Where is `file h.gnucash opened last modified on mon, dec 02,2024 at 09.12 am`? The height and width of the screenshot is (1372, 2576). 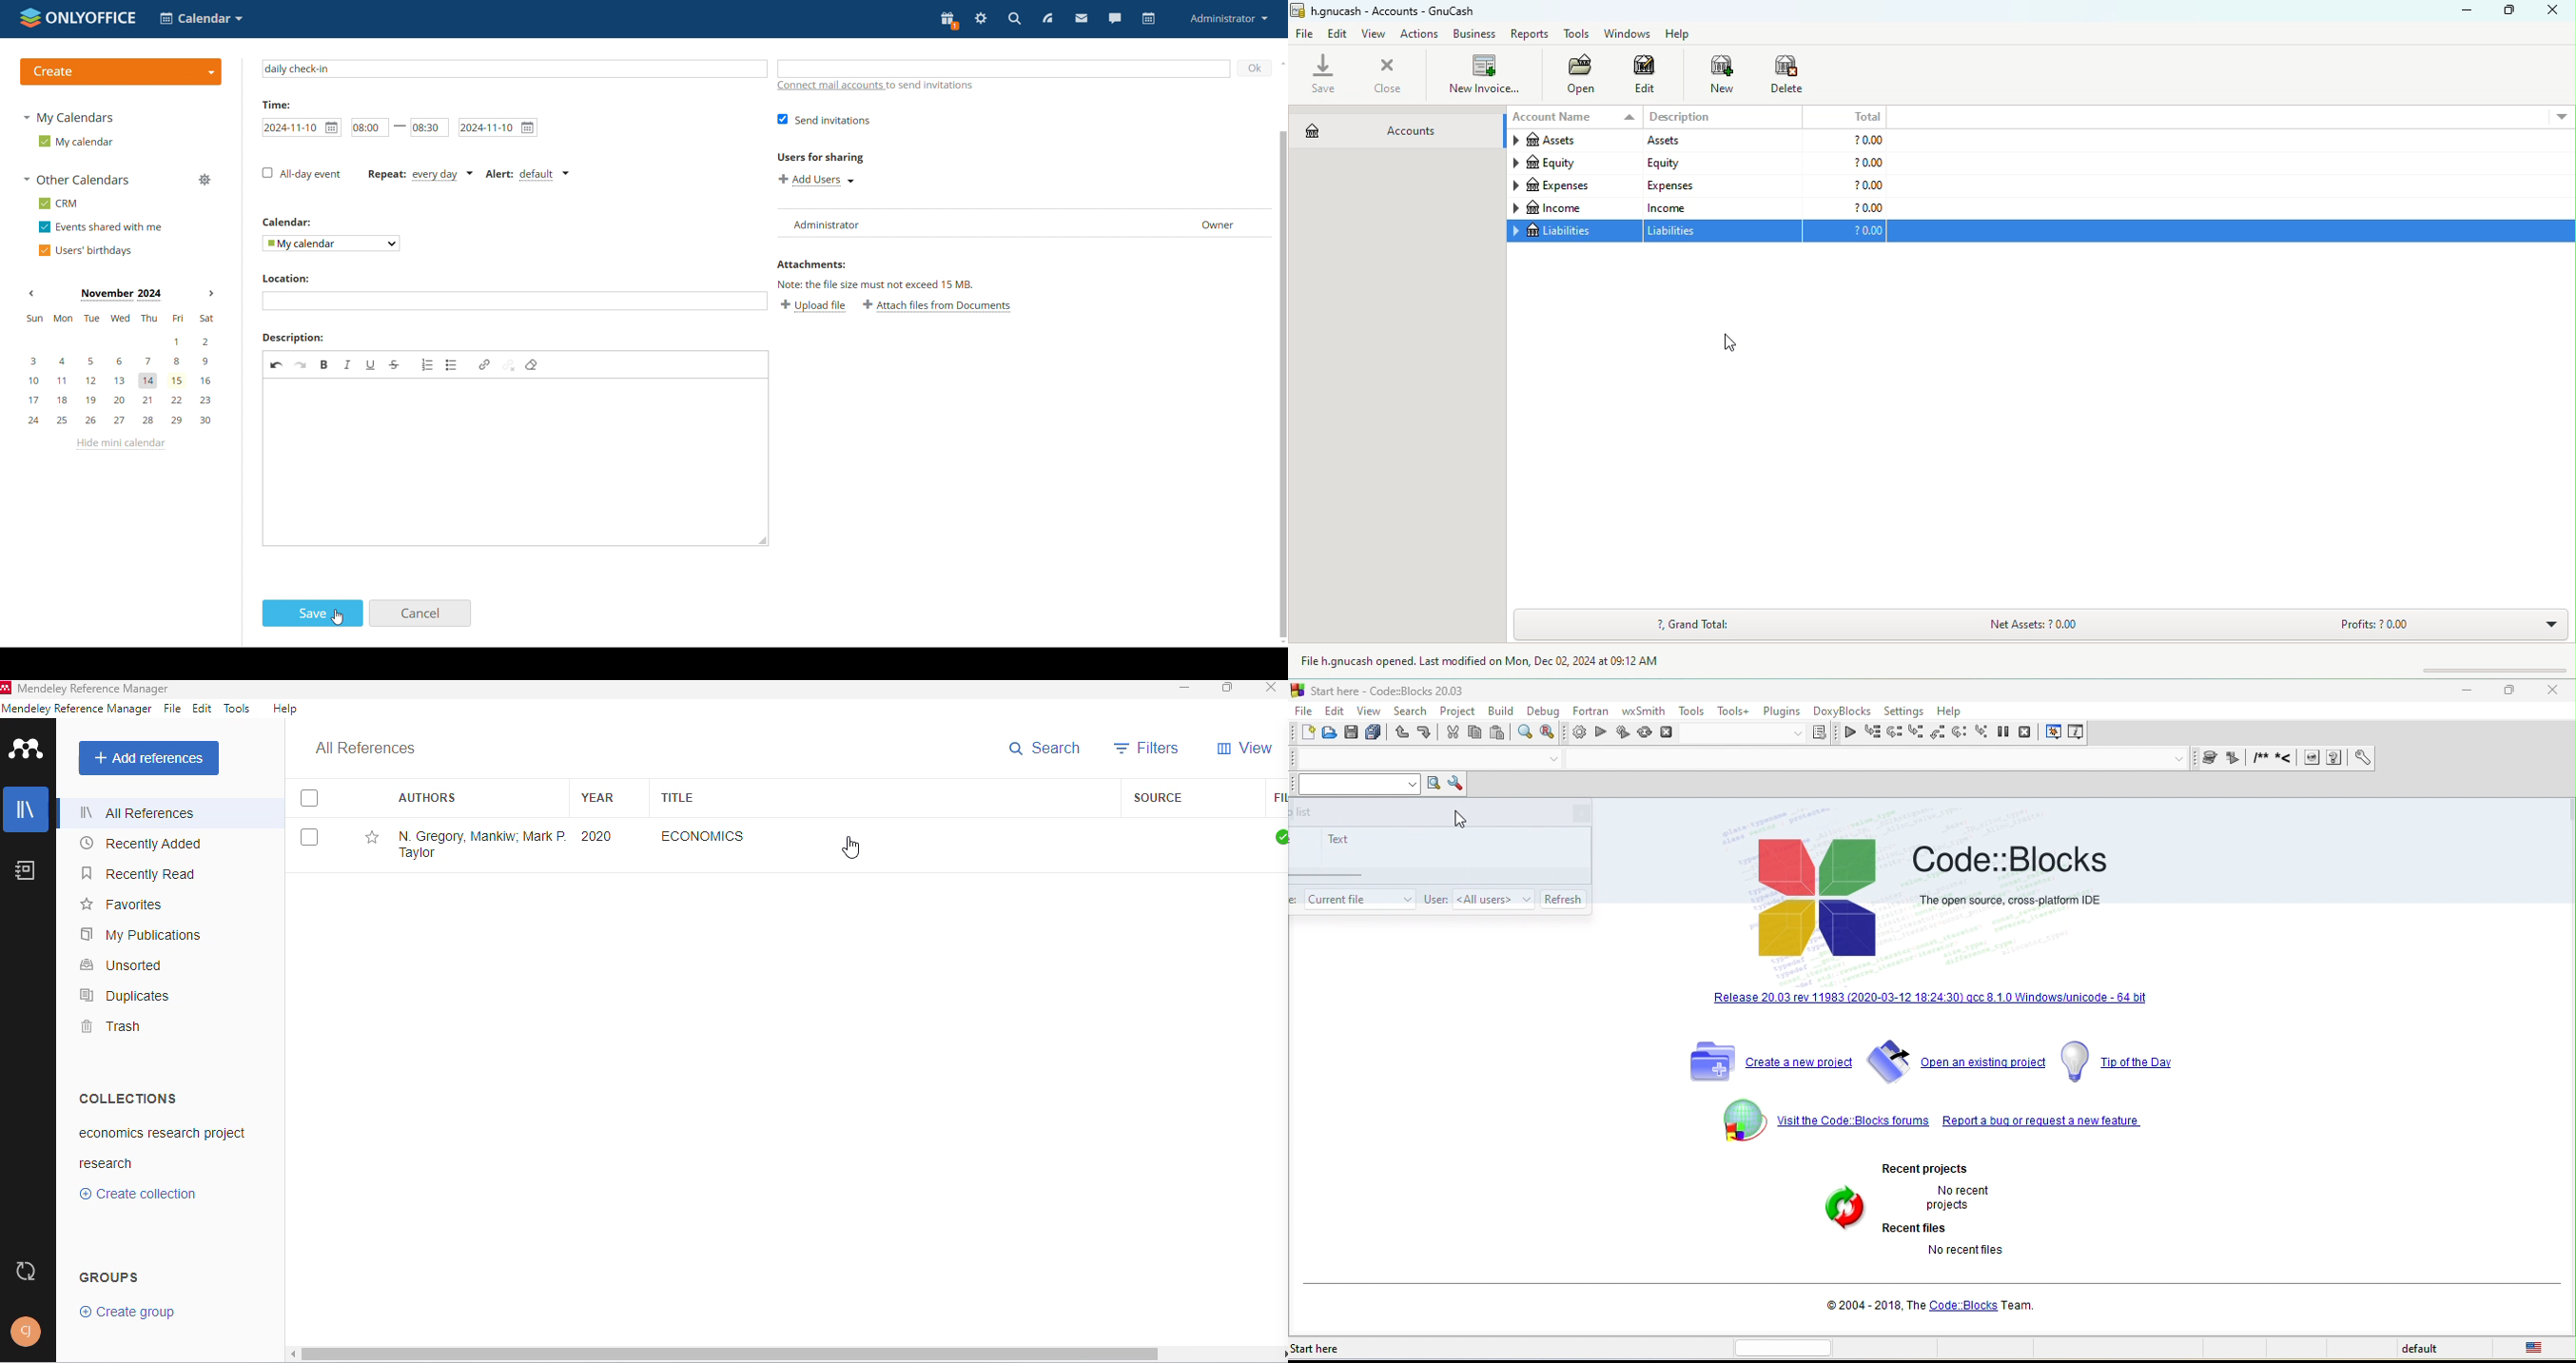
file h.gnucash opened last modified on mon, dec 02,2024 at 09.12 am is located at coordinates (1494, 663).